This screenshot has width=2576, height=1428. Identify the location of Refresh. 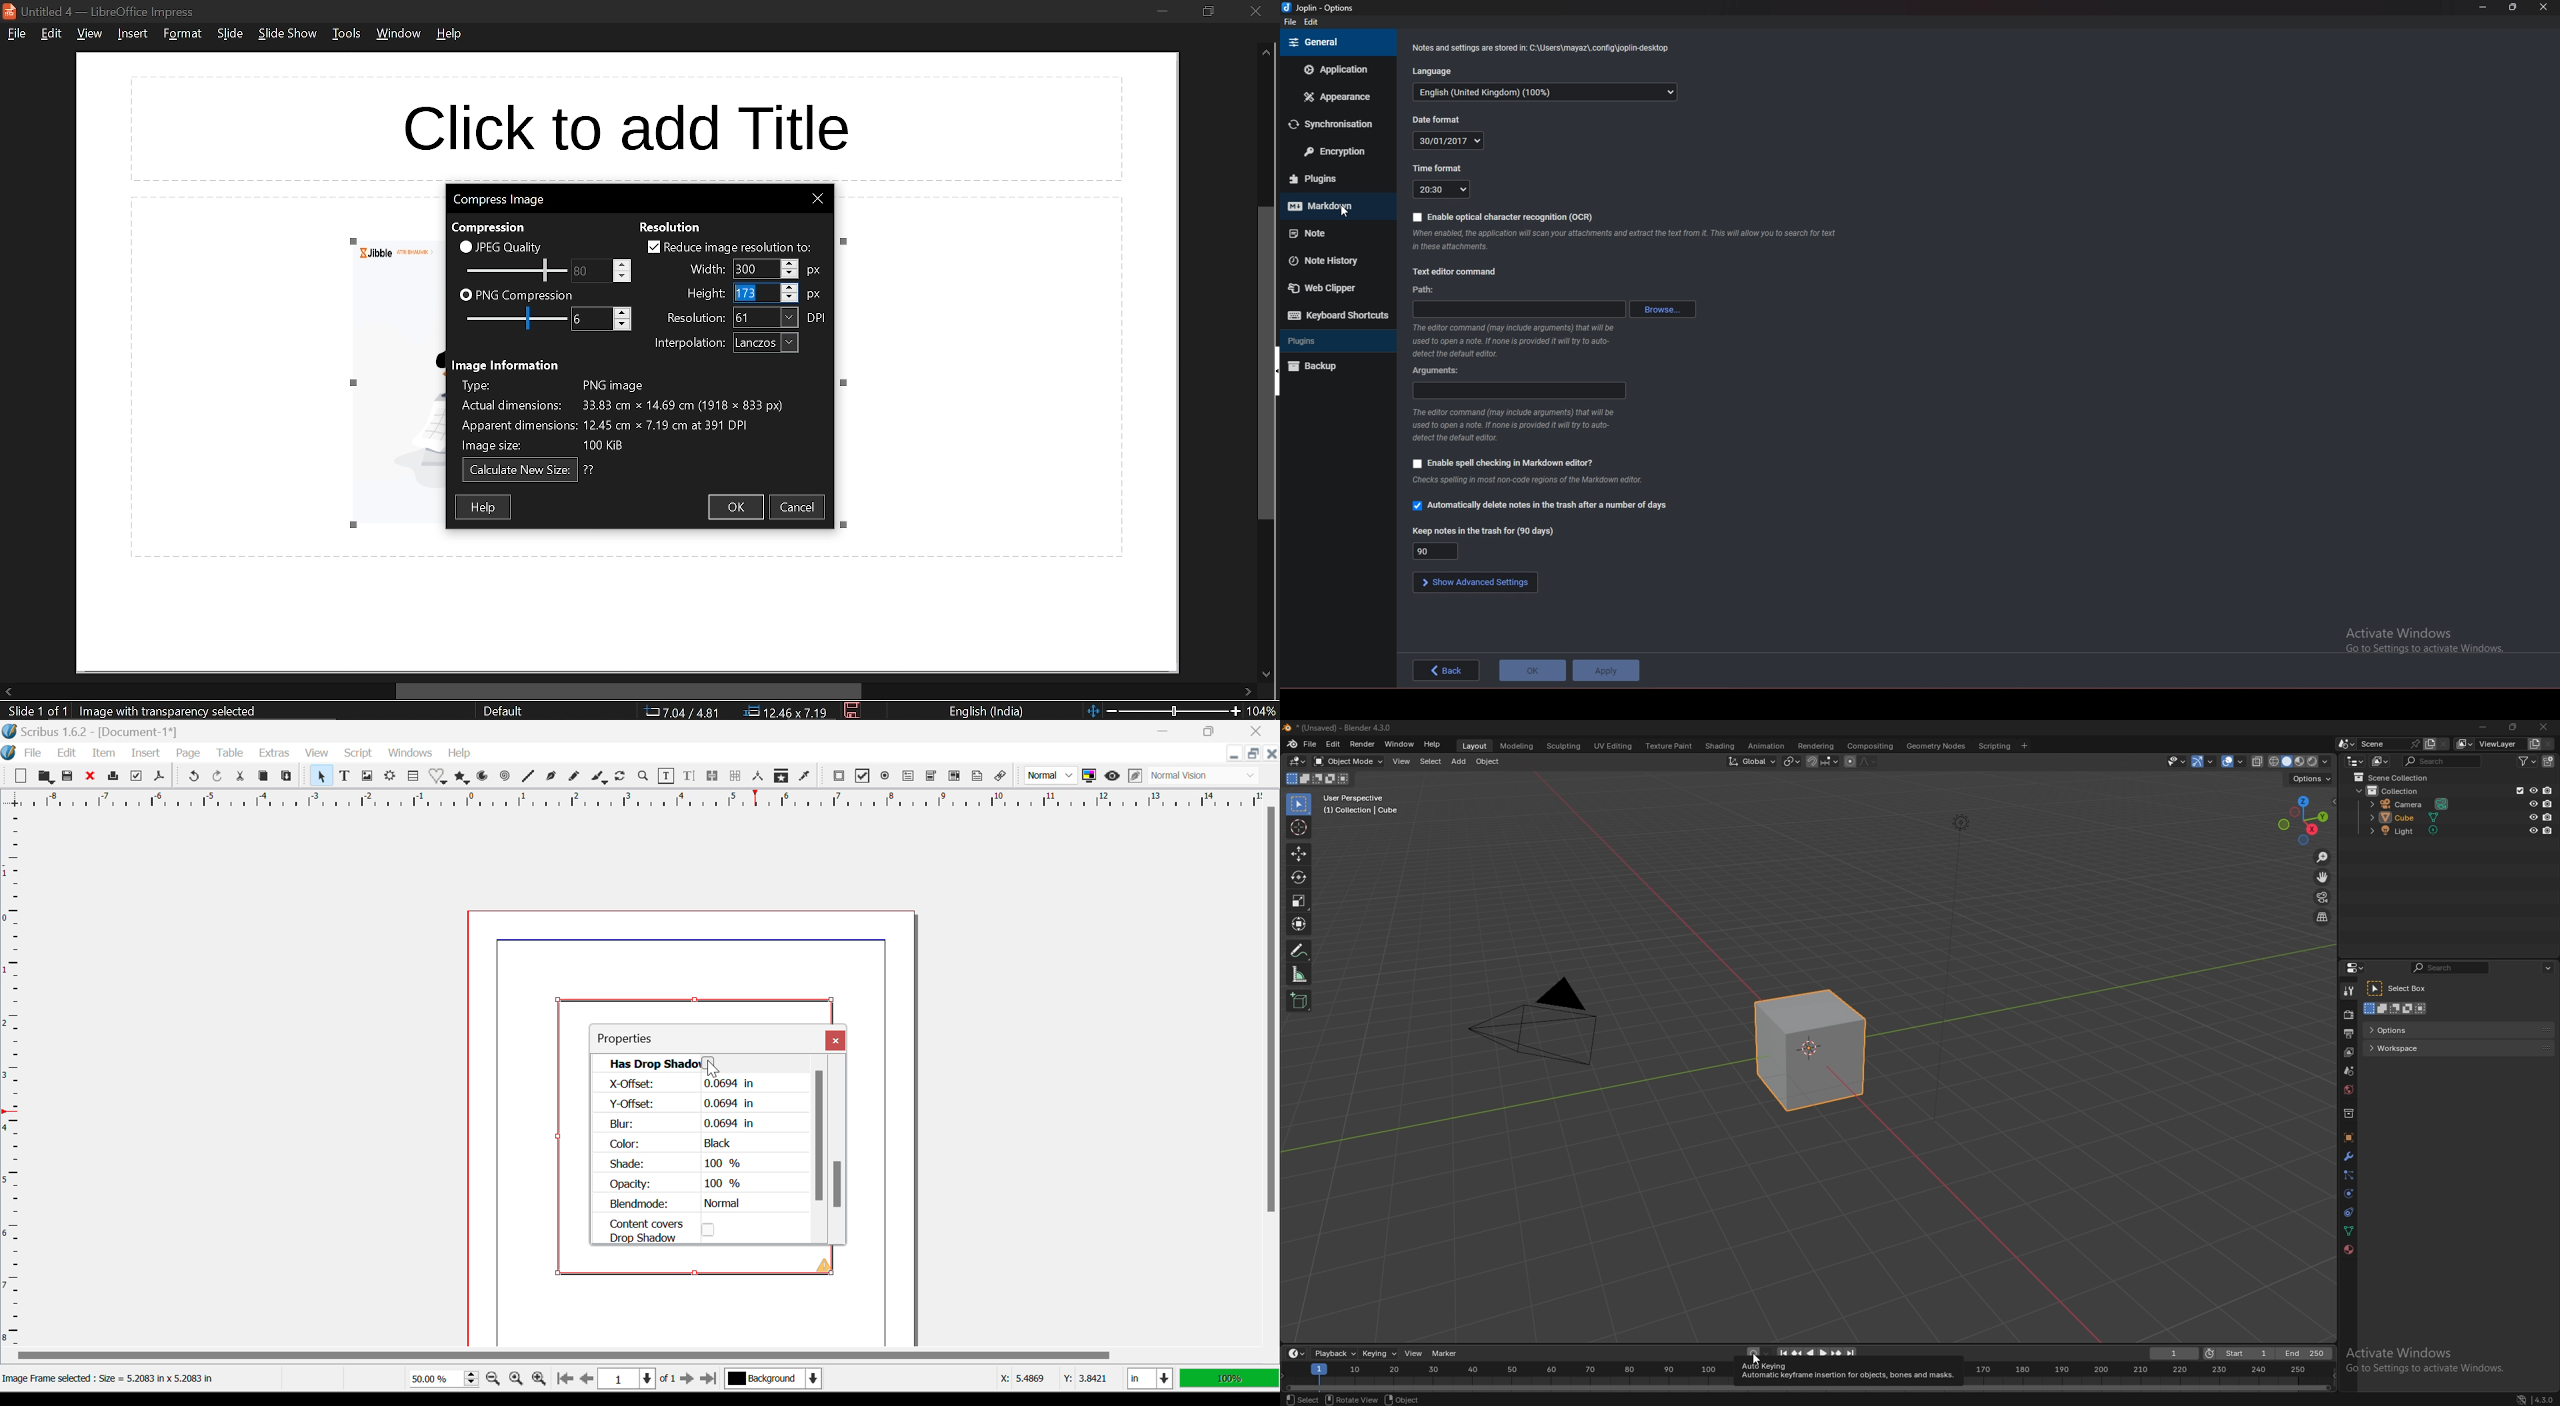
(621, 777).